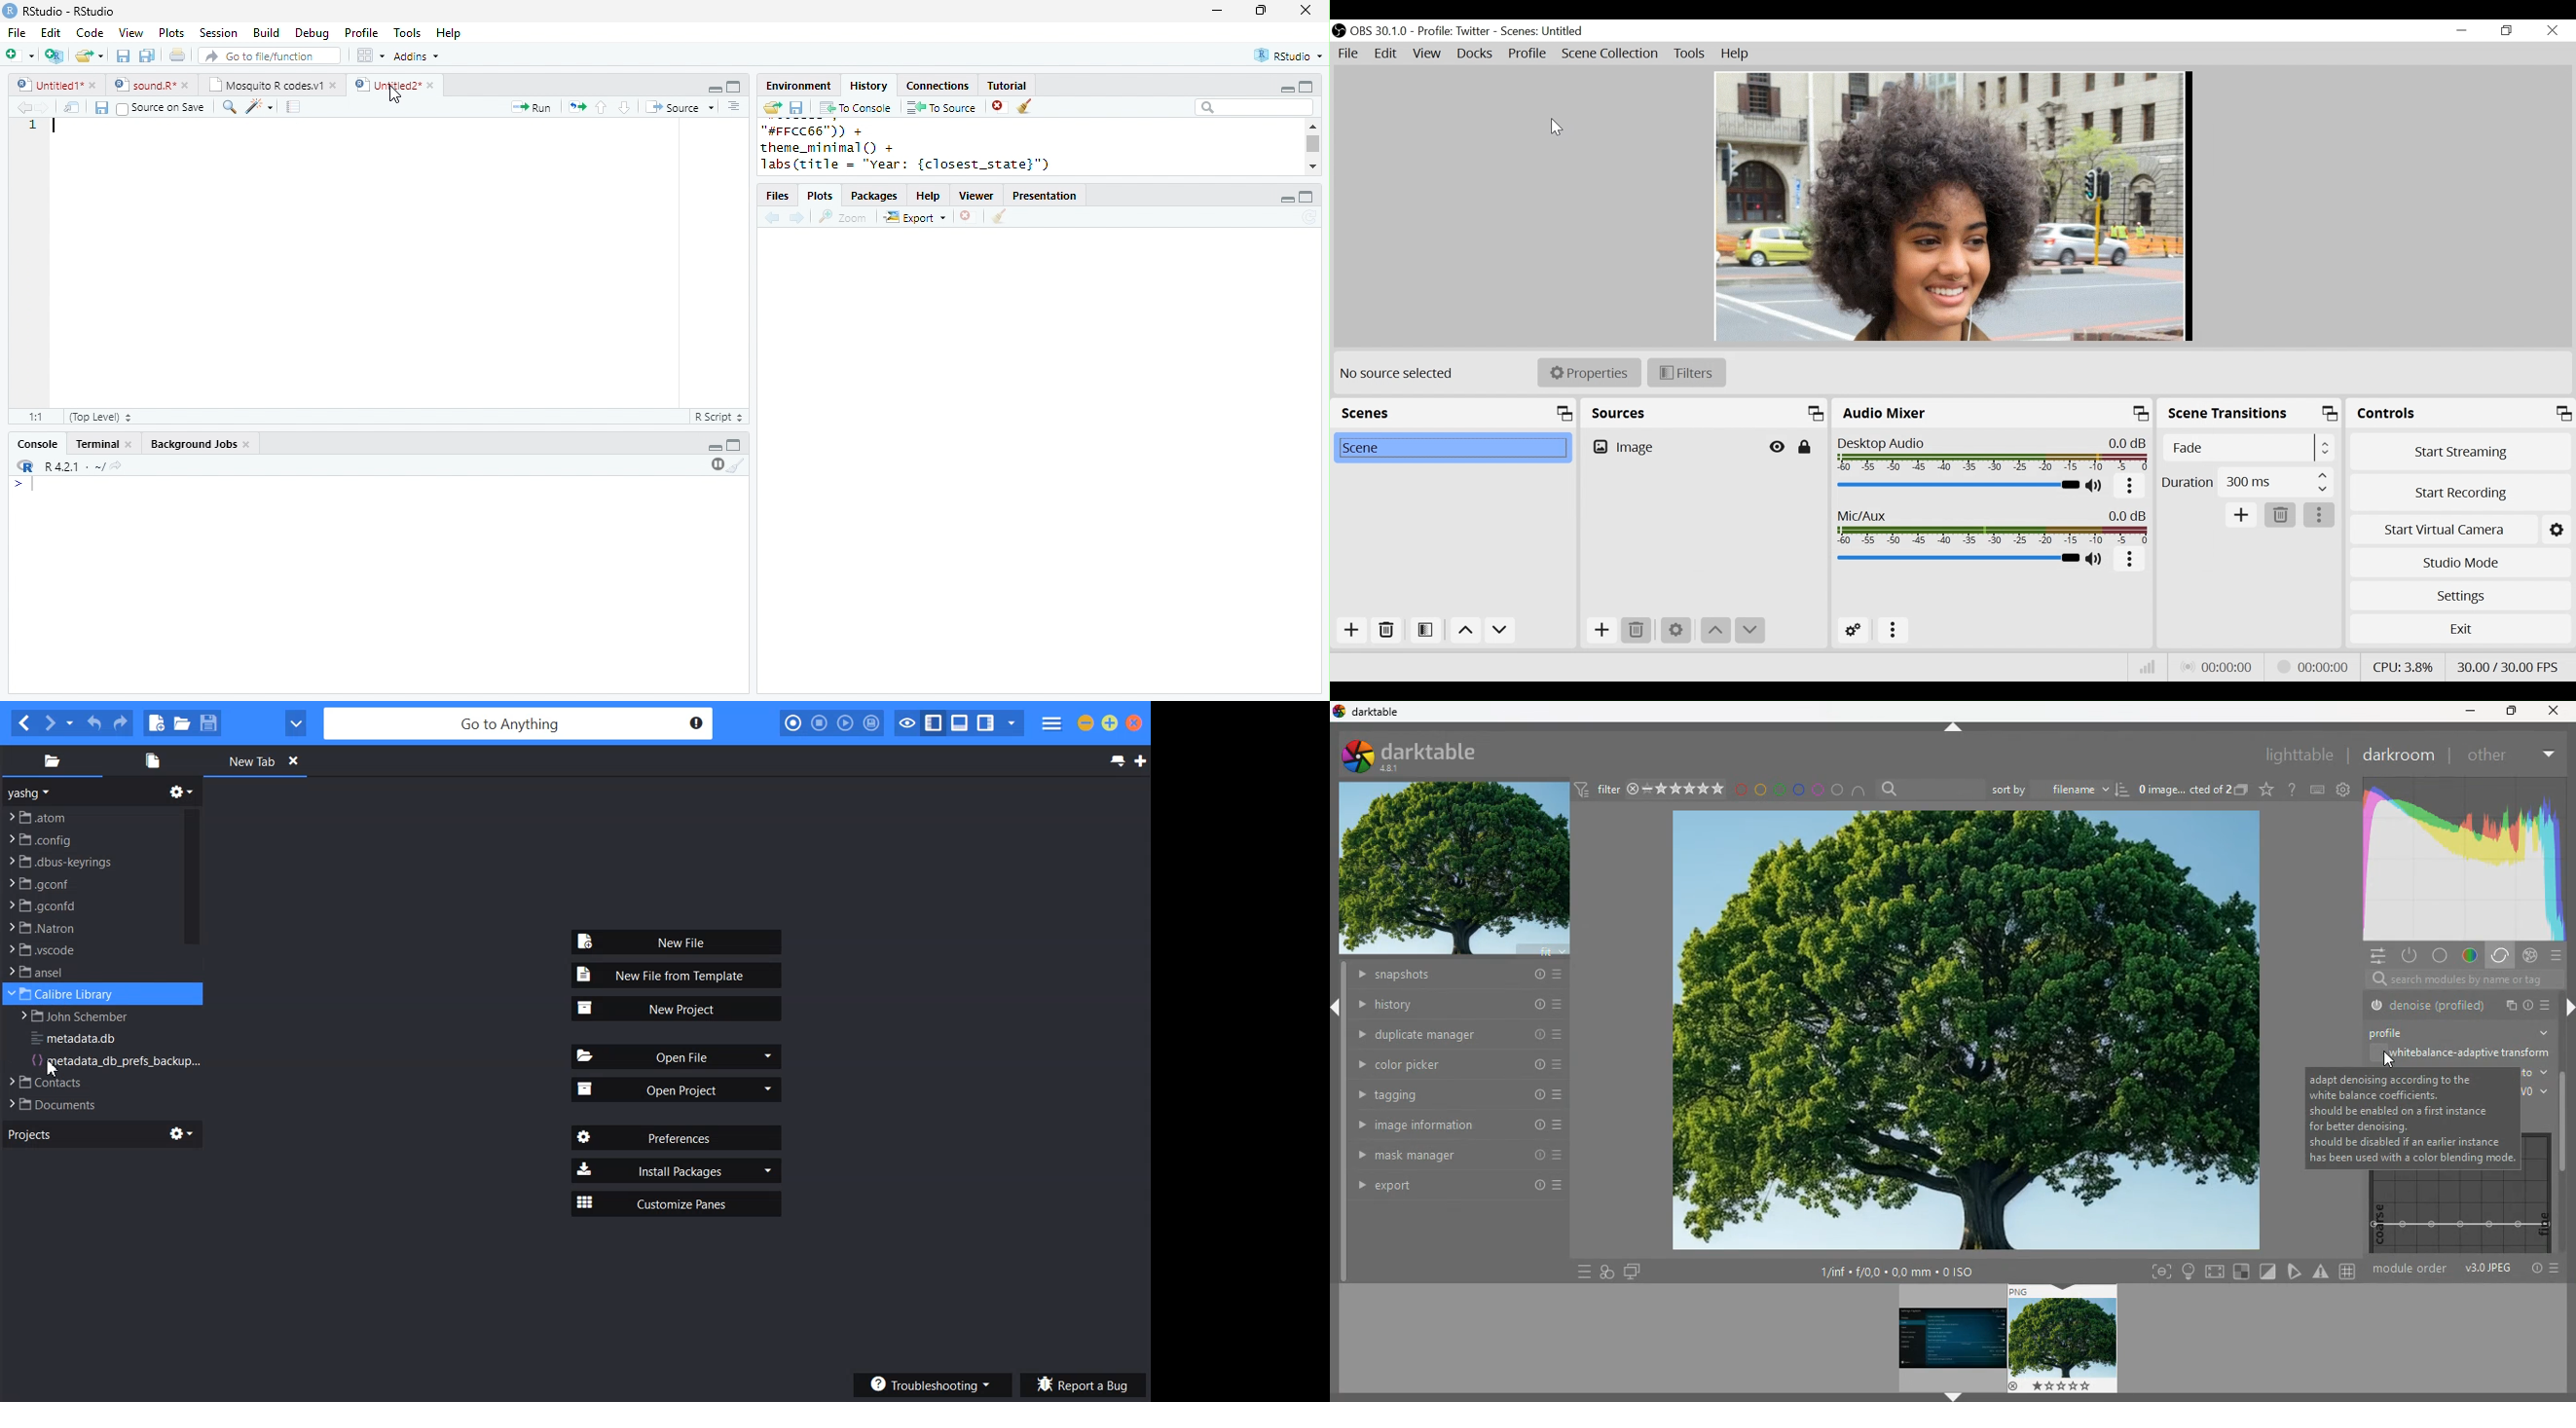 Image resolution: width=2576 pixels, height=1428 pixels. What do you see at coordinates (95, 723) in the screenshot?
I see `Undo Last Action` at bounding box center [95, 723].